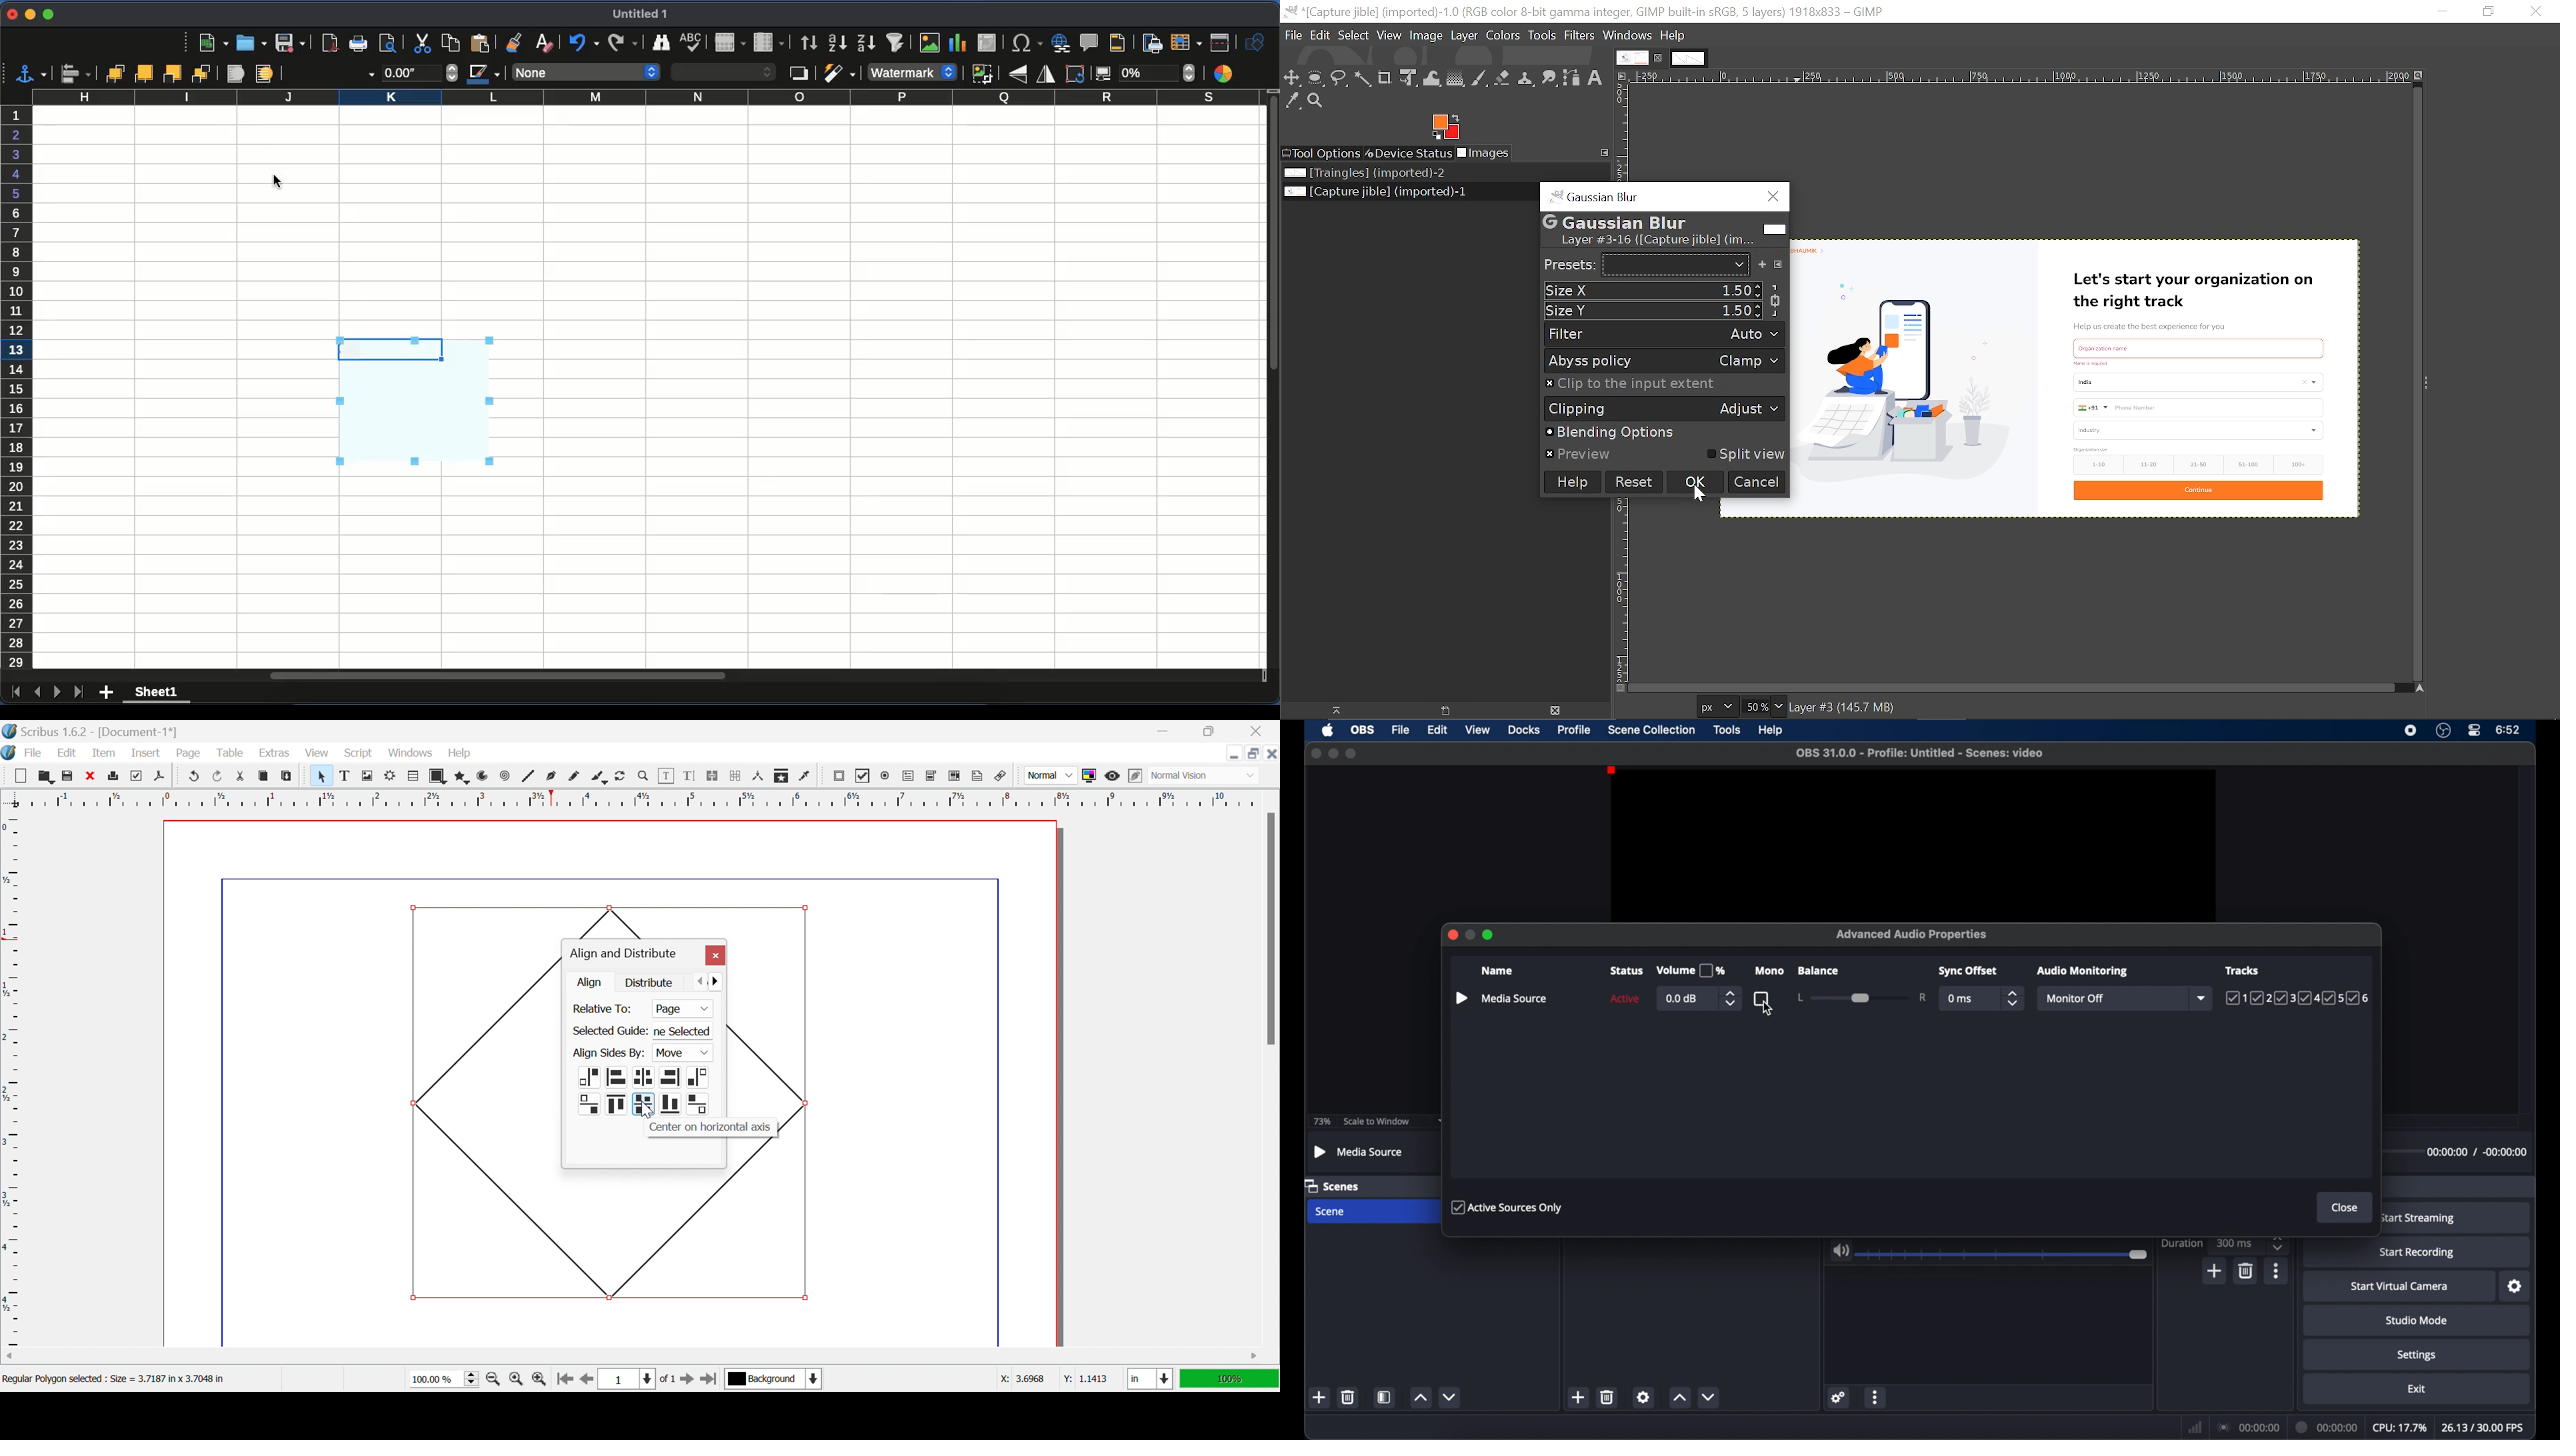 The width and height of the screenshot is (2576, 1456). I want to click on media source, so click(1515, 999).